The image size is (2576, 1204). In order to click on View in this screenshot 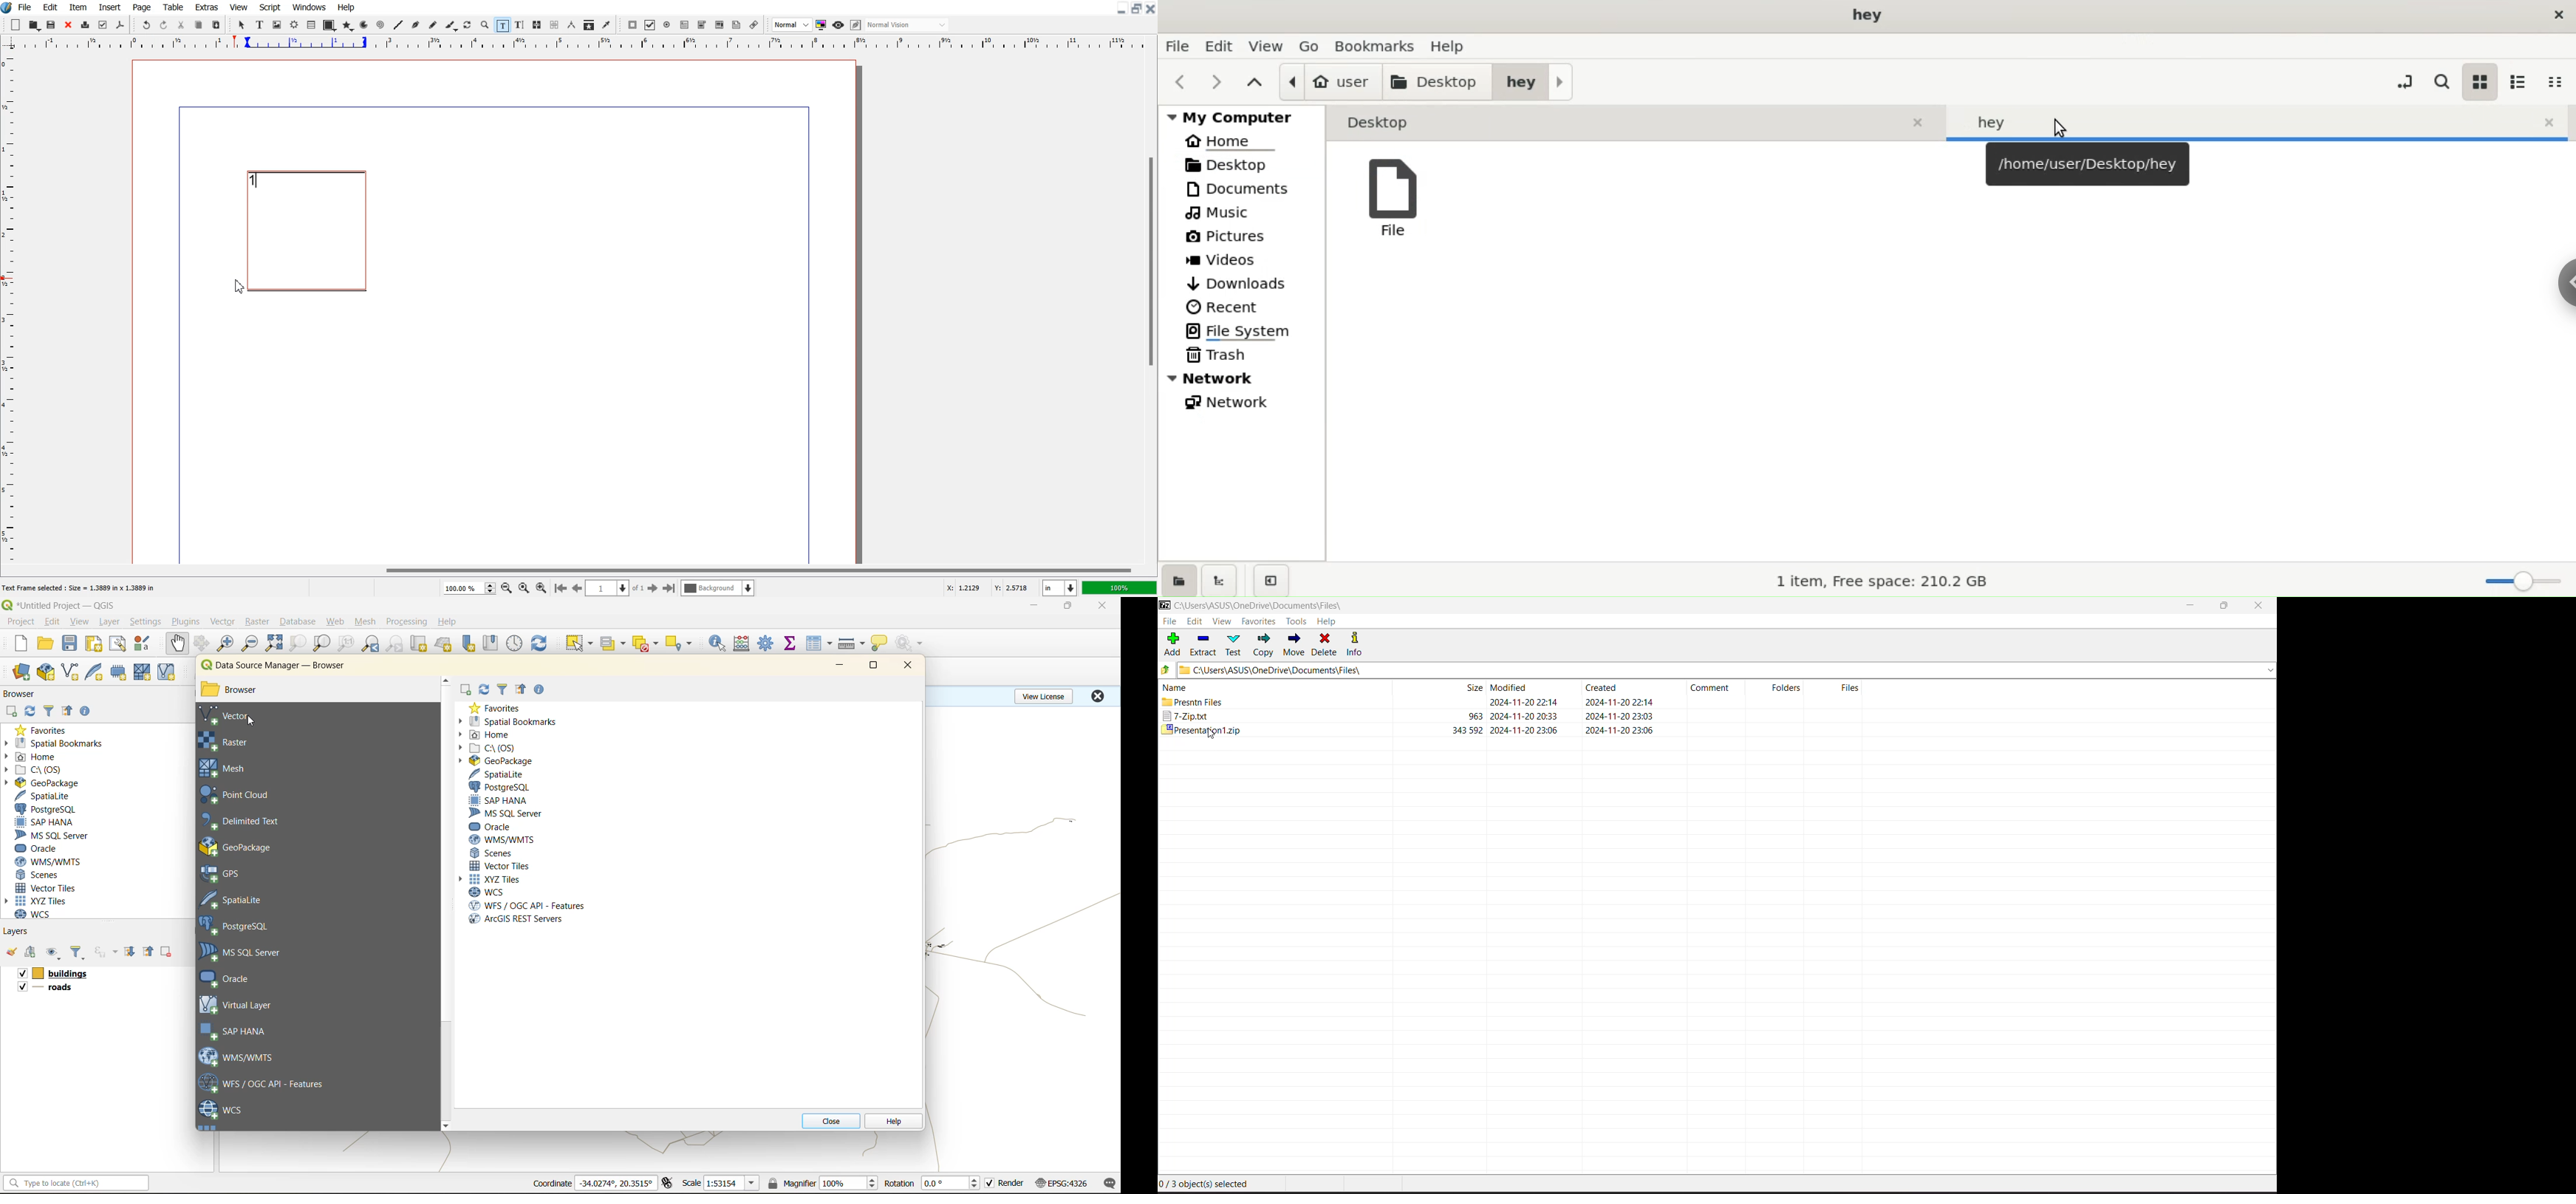, I will do `click(1222, 622)`.